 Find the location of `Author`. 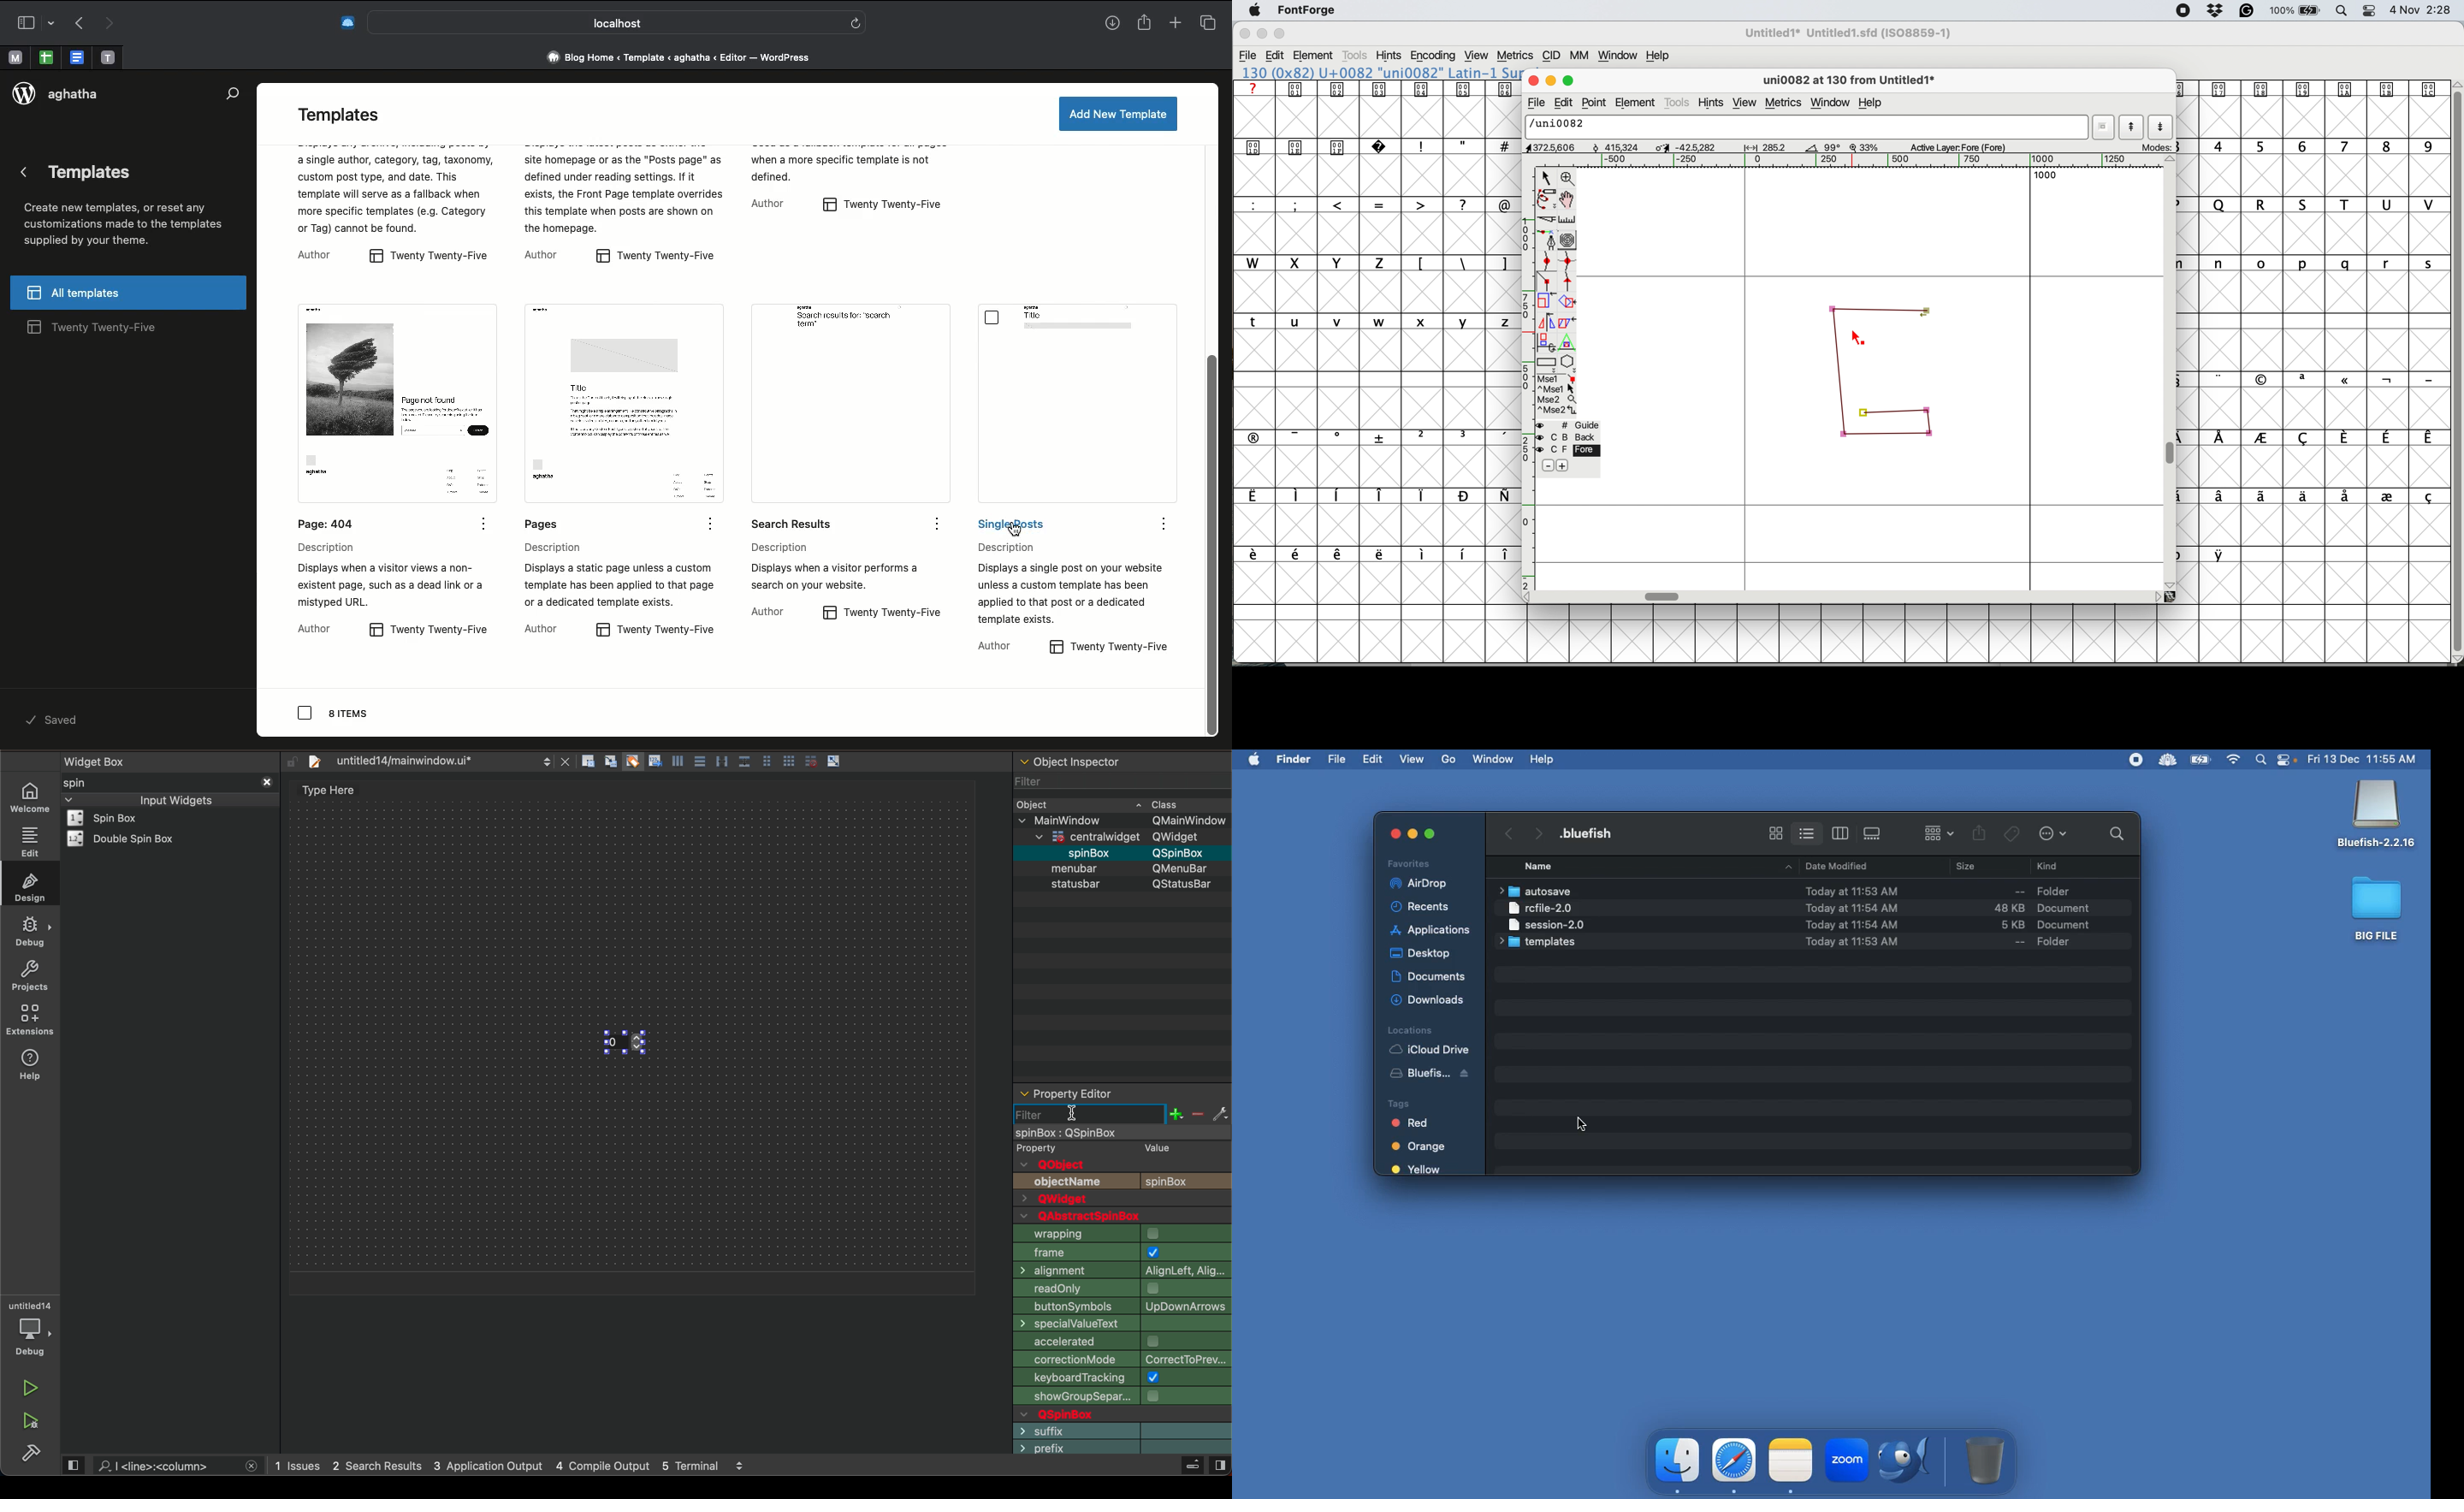

Author is located at coordinates (1000, 649).